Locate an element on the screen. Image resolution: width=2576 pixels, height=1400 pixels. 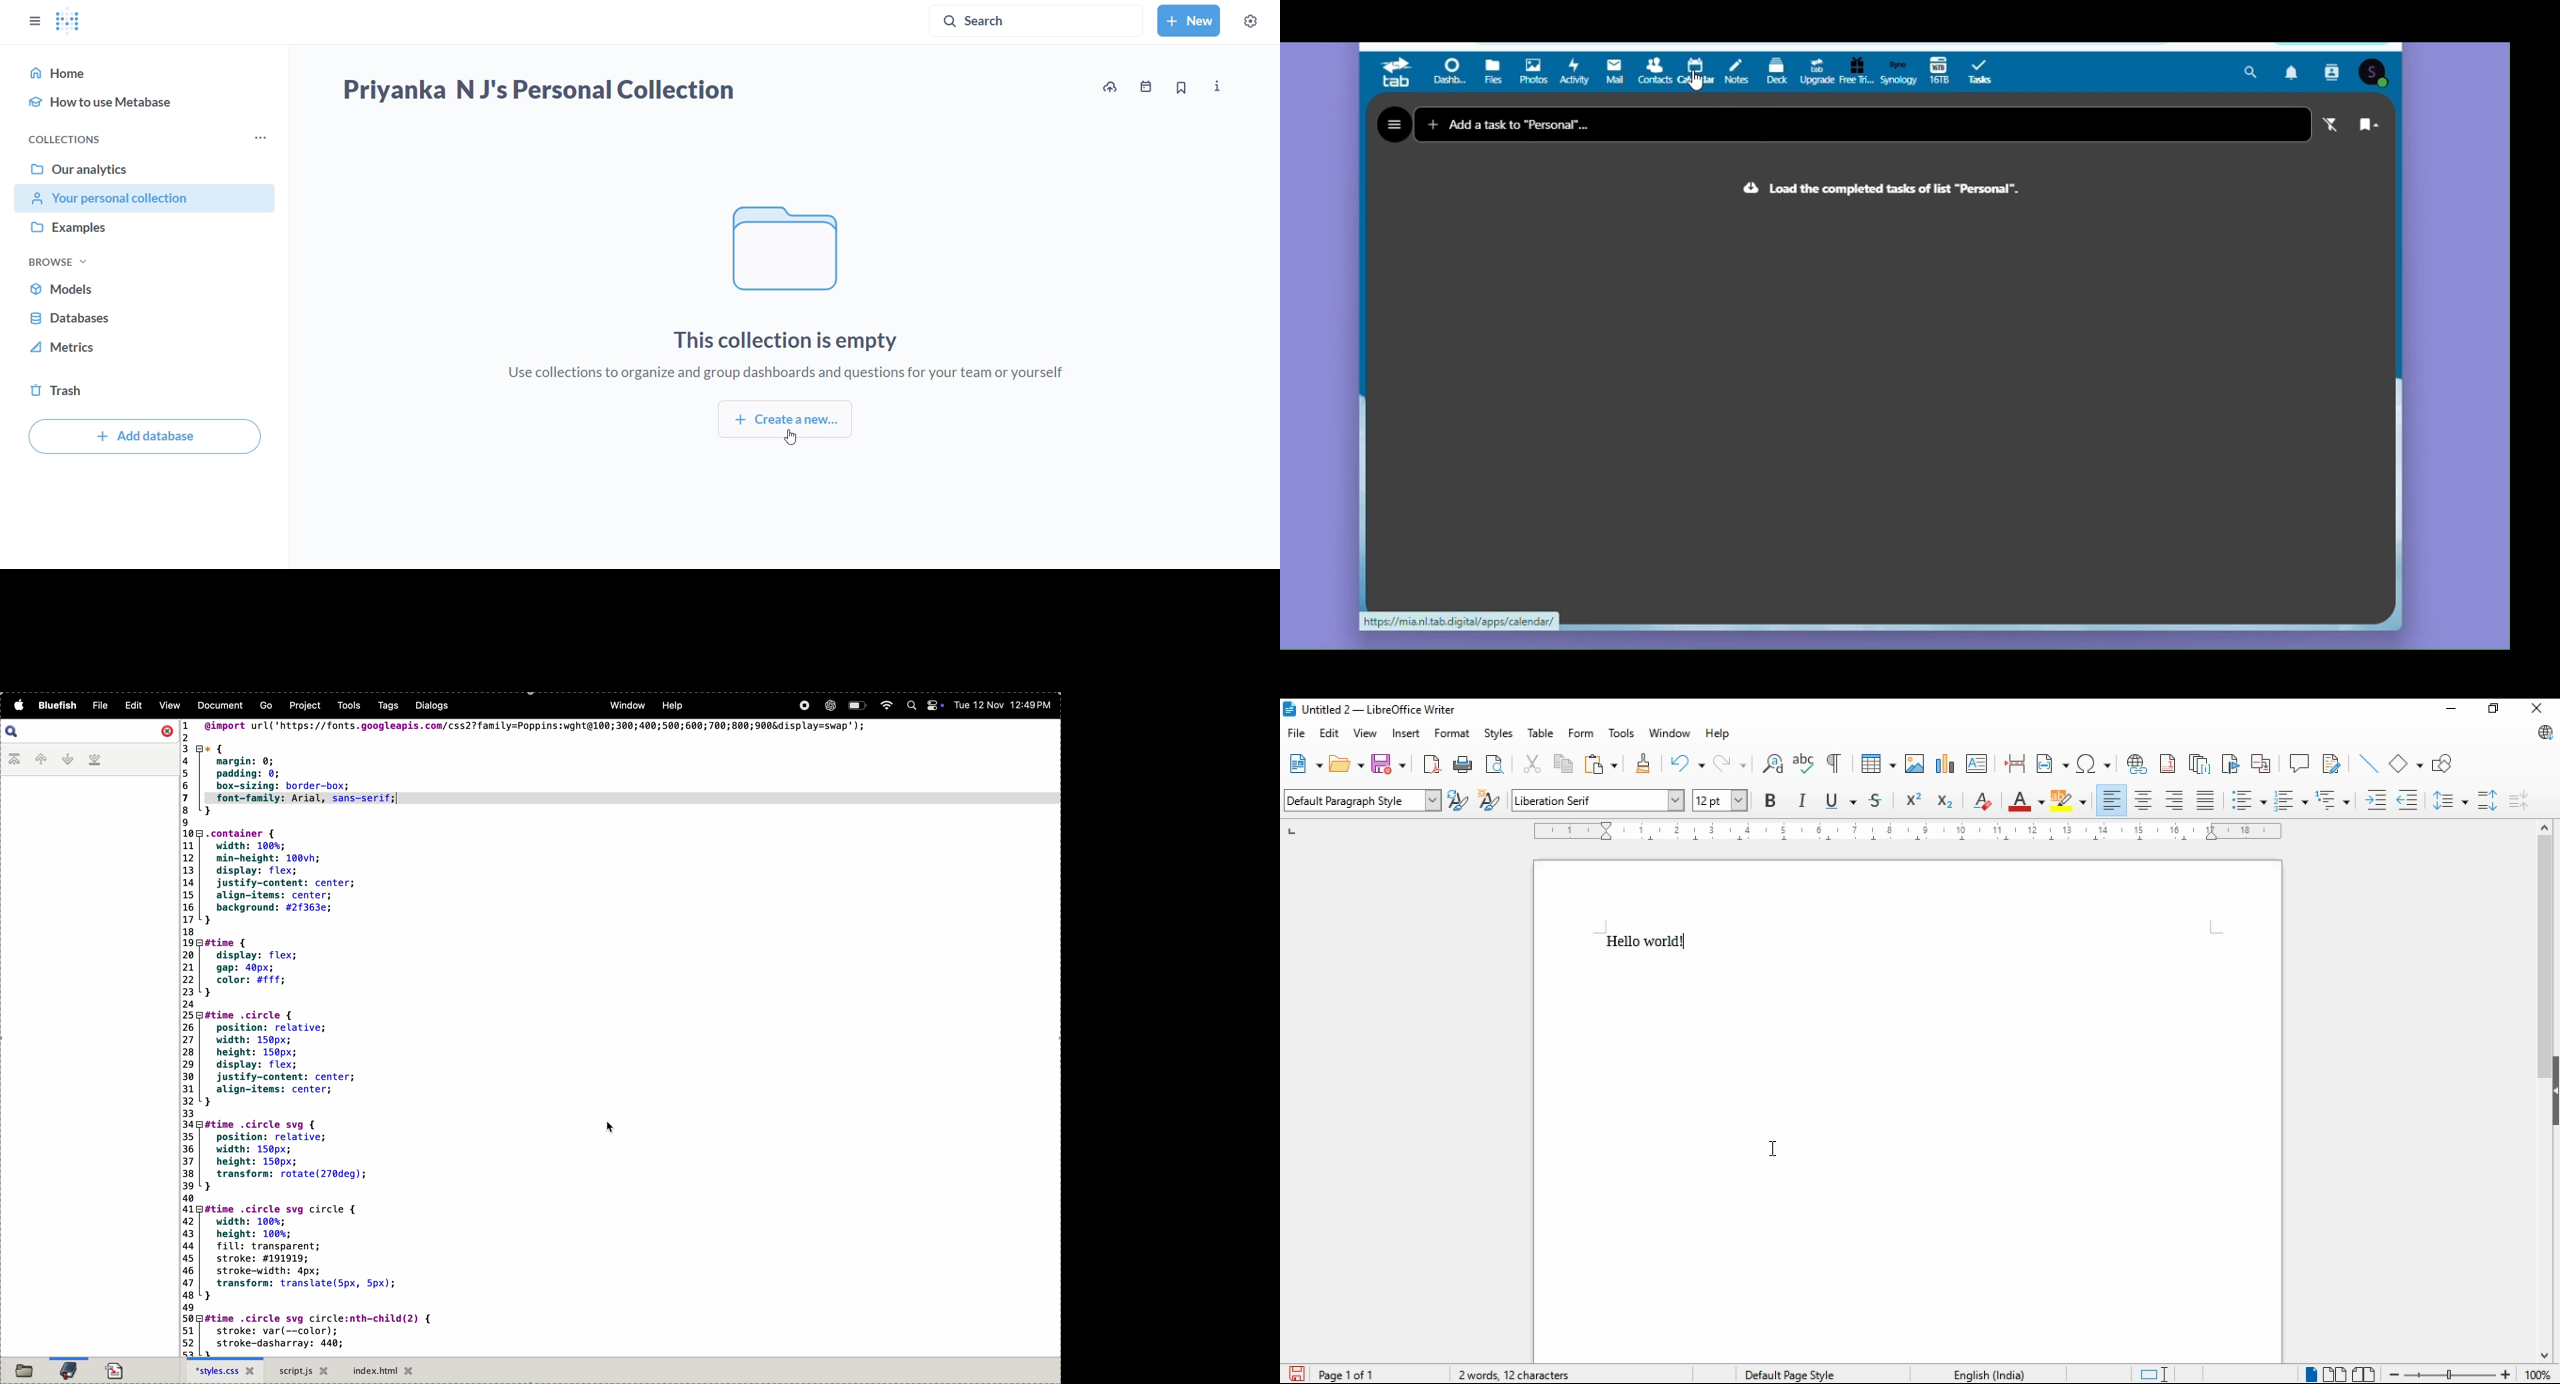
insert bookmark is located at coordinates (2233, 764).